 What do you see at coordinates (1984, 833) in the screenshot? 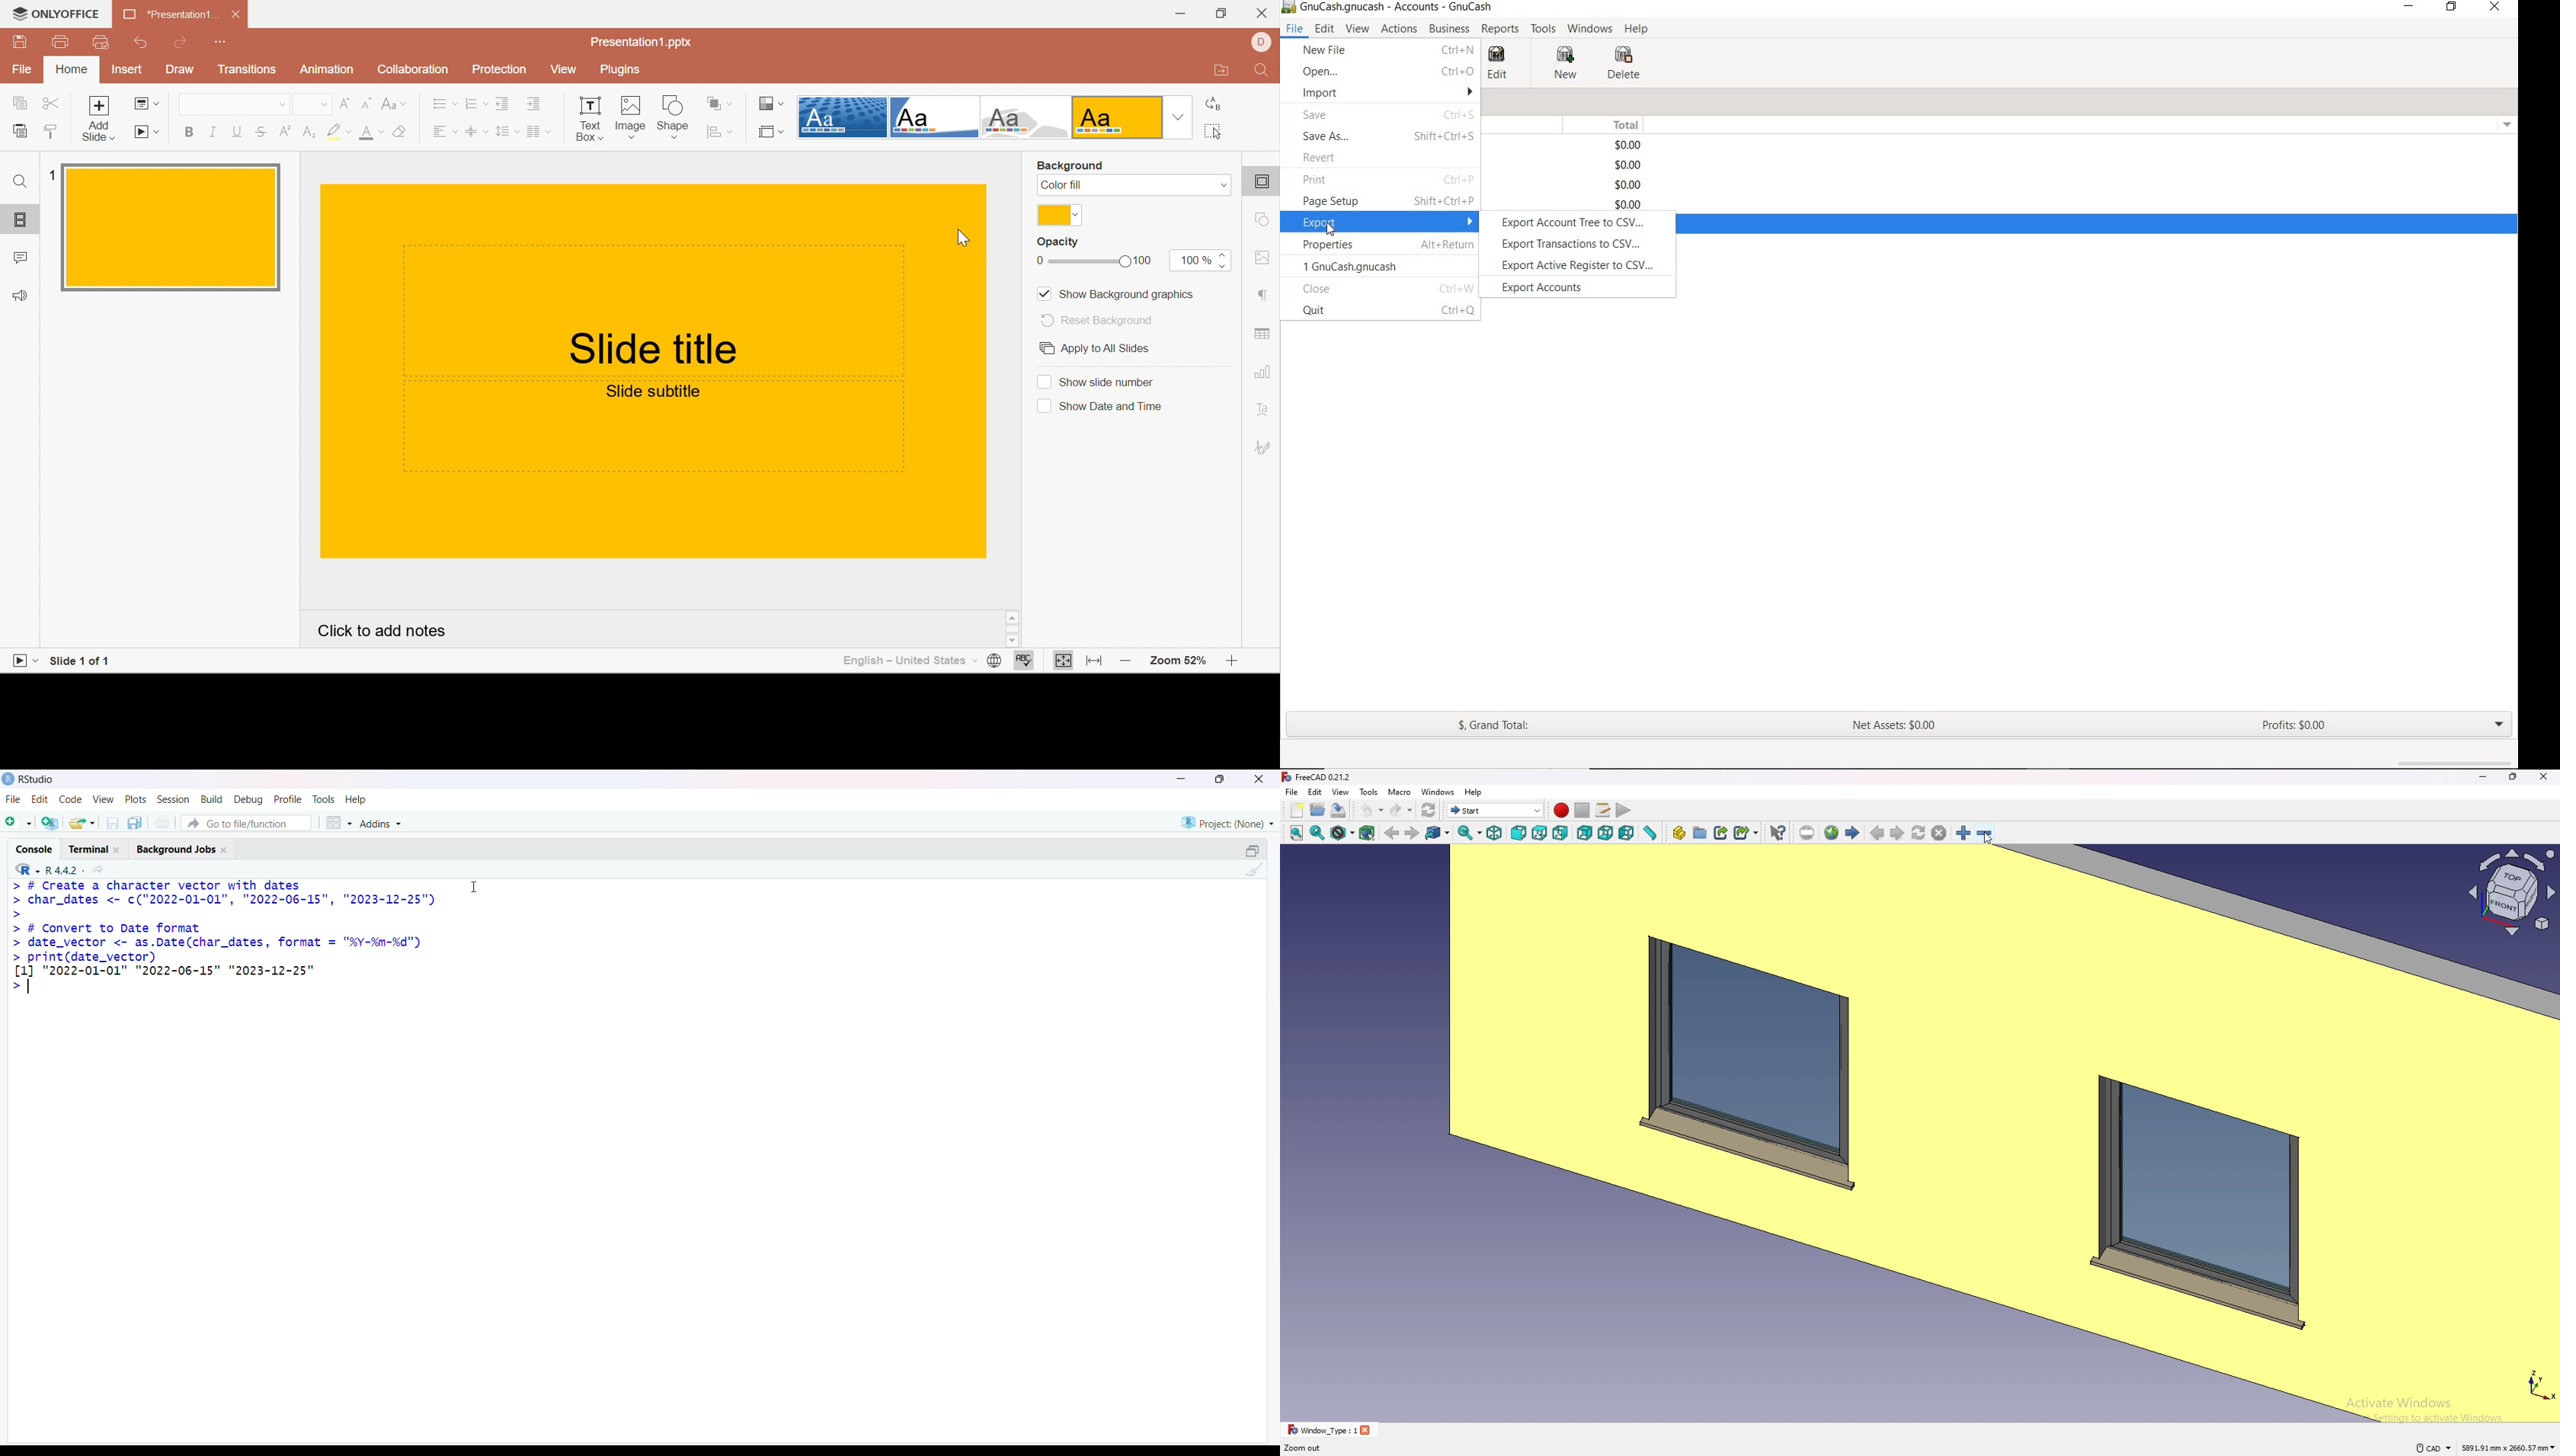
I see `zoom out` at bounding box center [1984, 833].